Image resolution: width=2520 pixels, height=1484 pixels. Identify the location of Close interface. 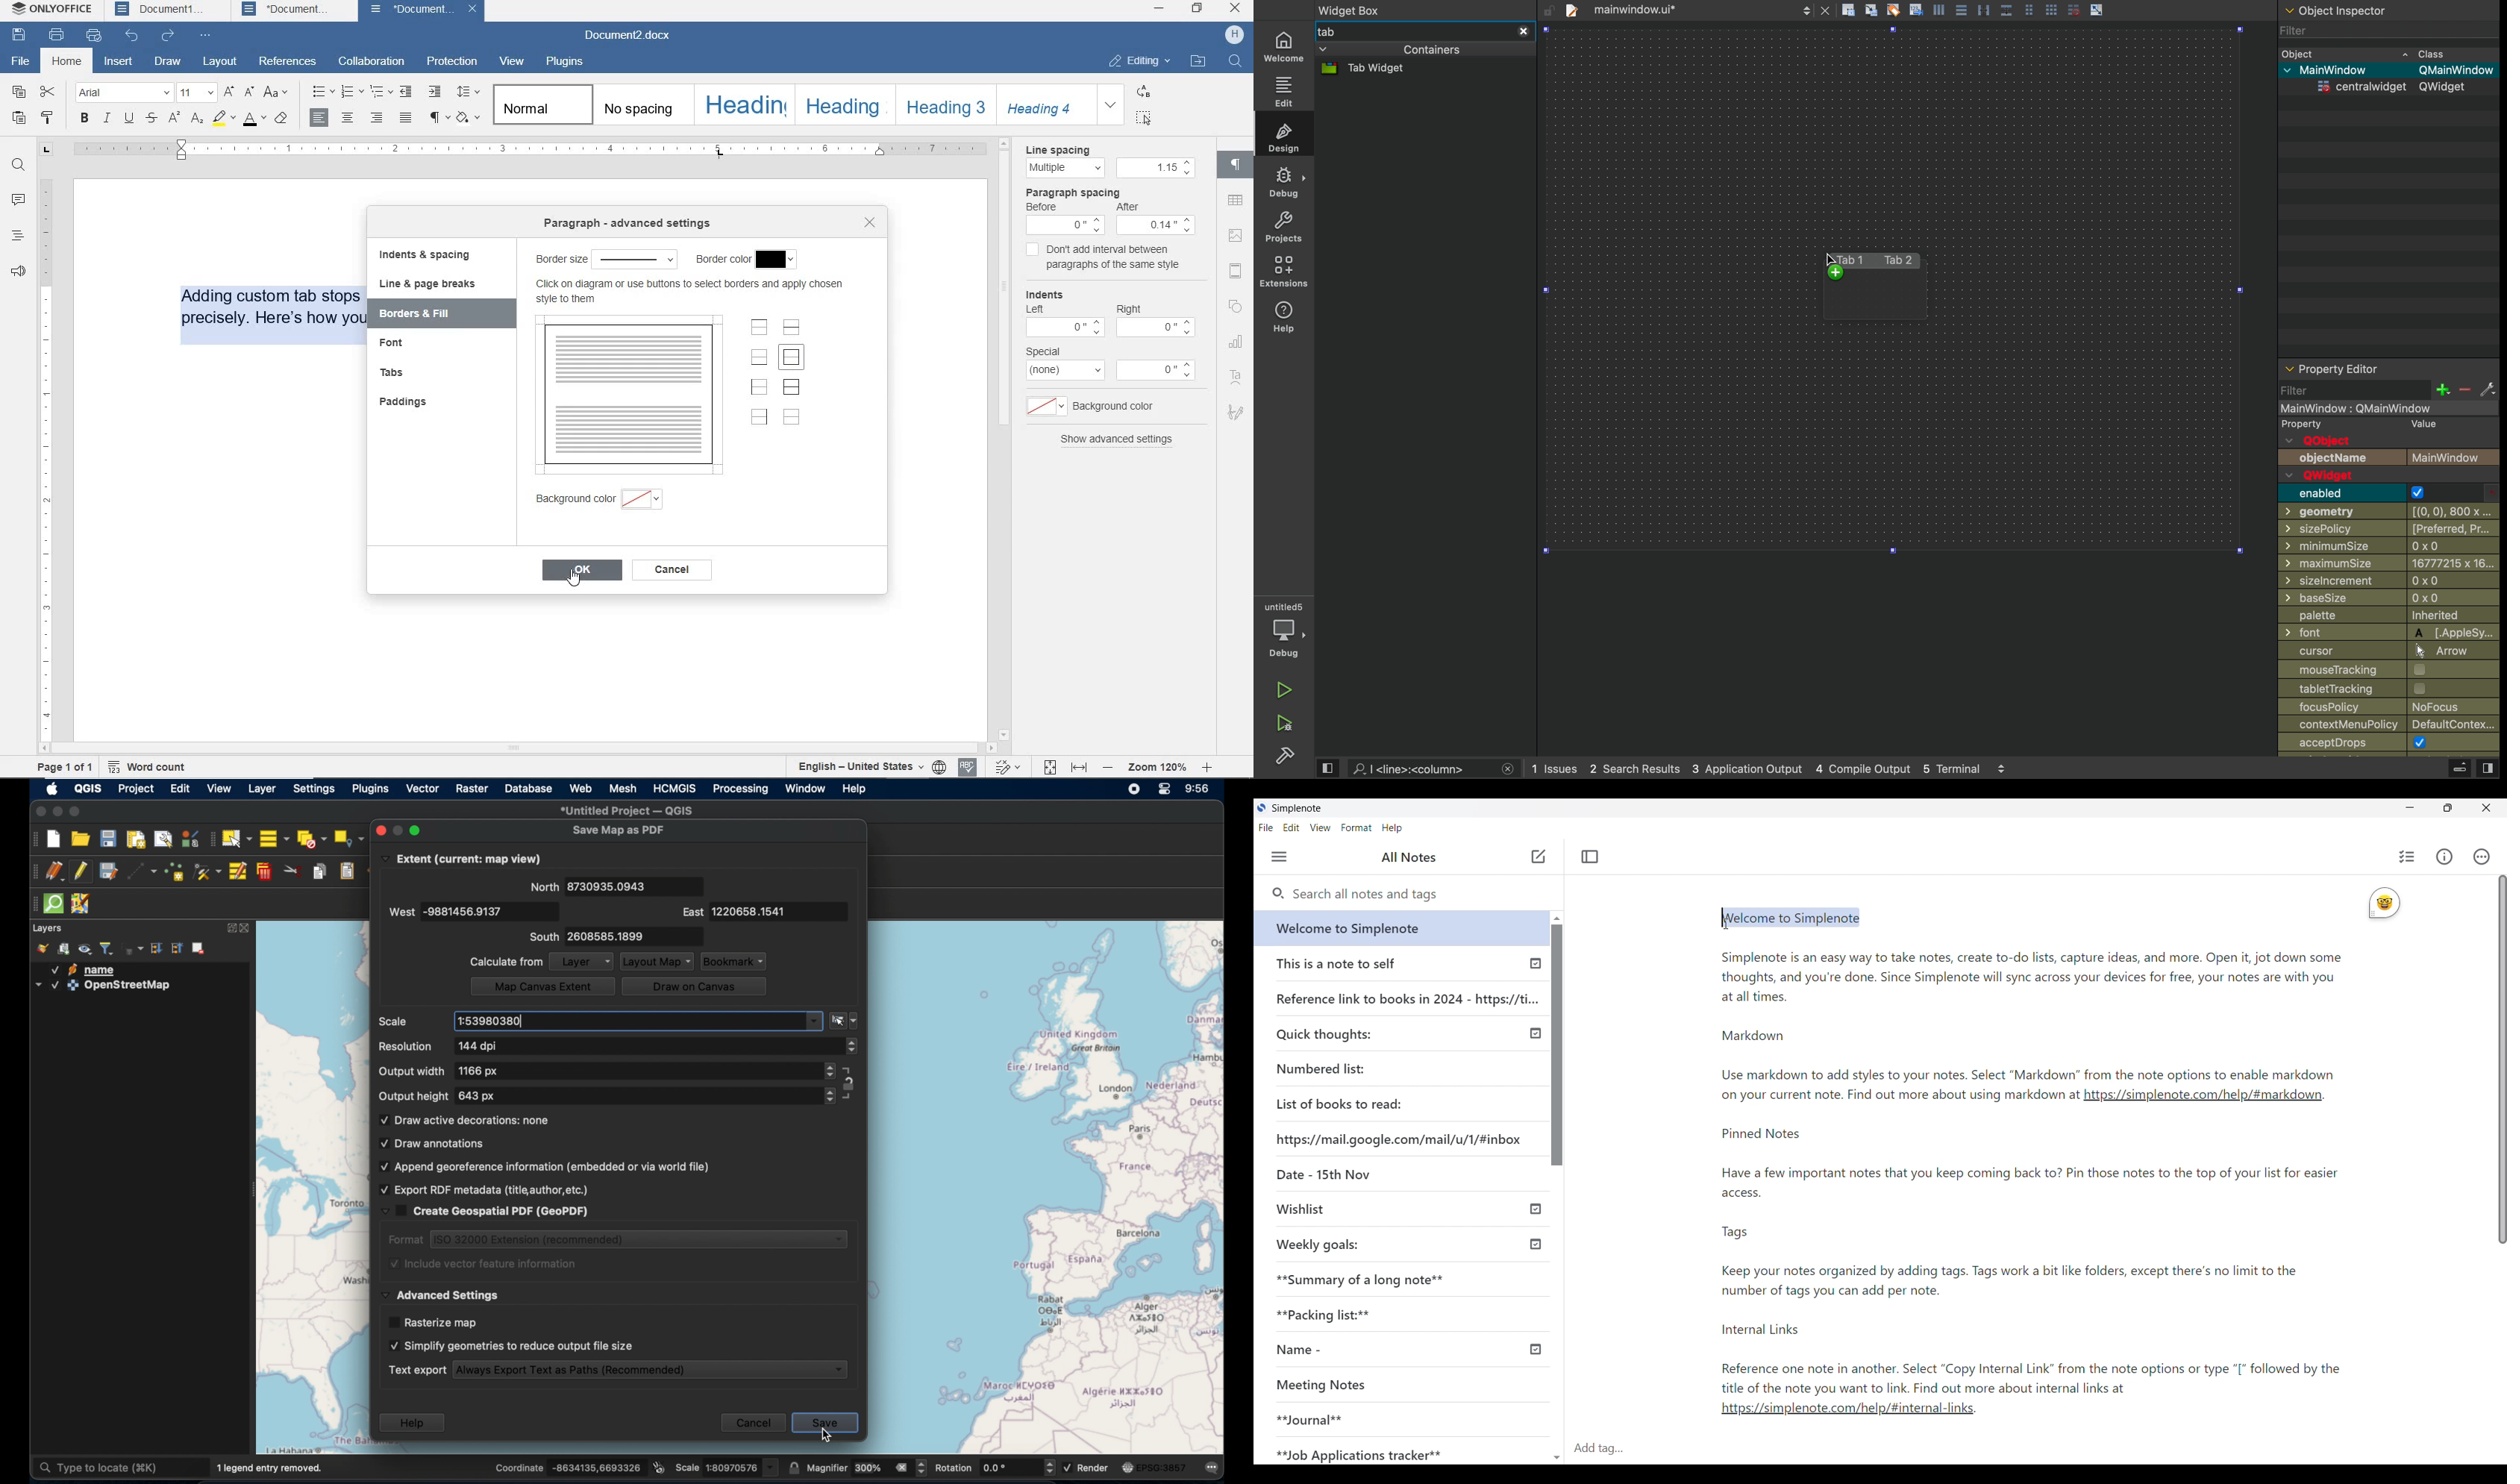
(2488, 808).